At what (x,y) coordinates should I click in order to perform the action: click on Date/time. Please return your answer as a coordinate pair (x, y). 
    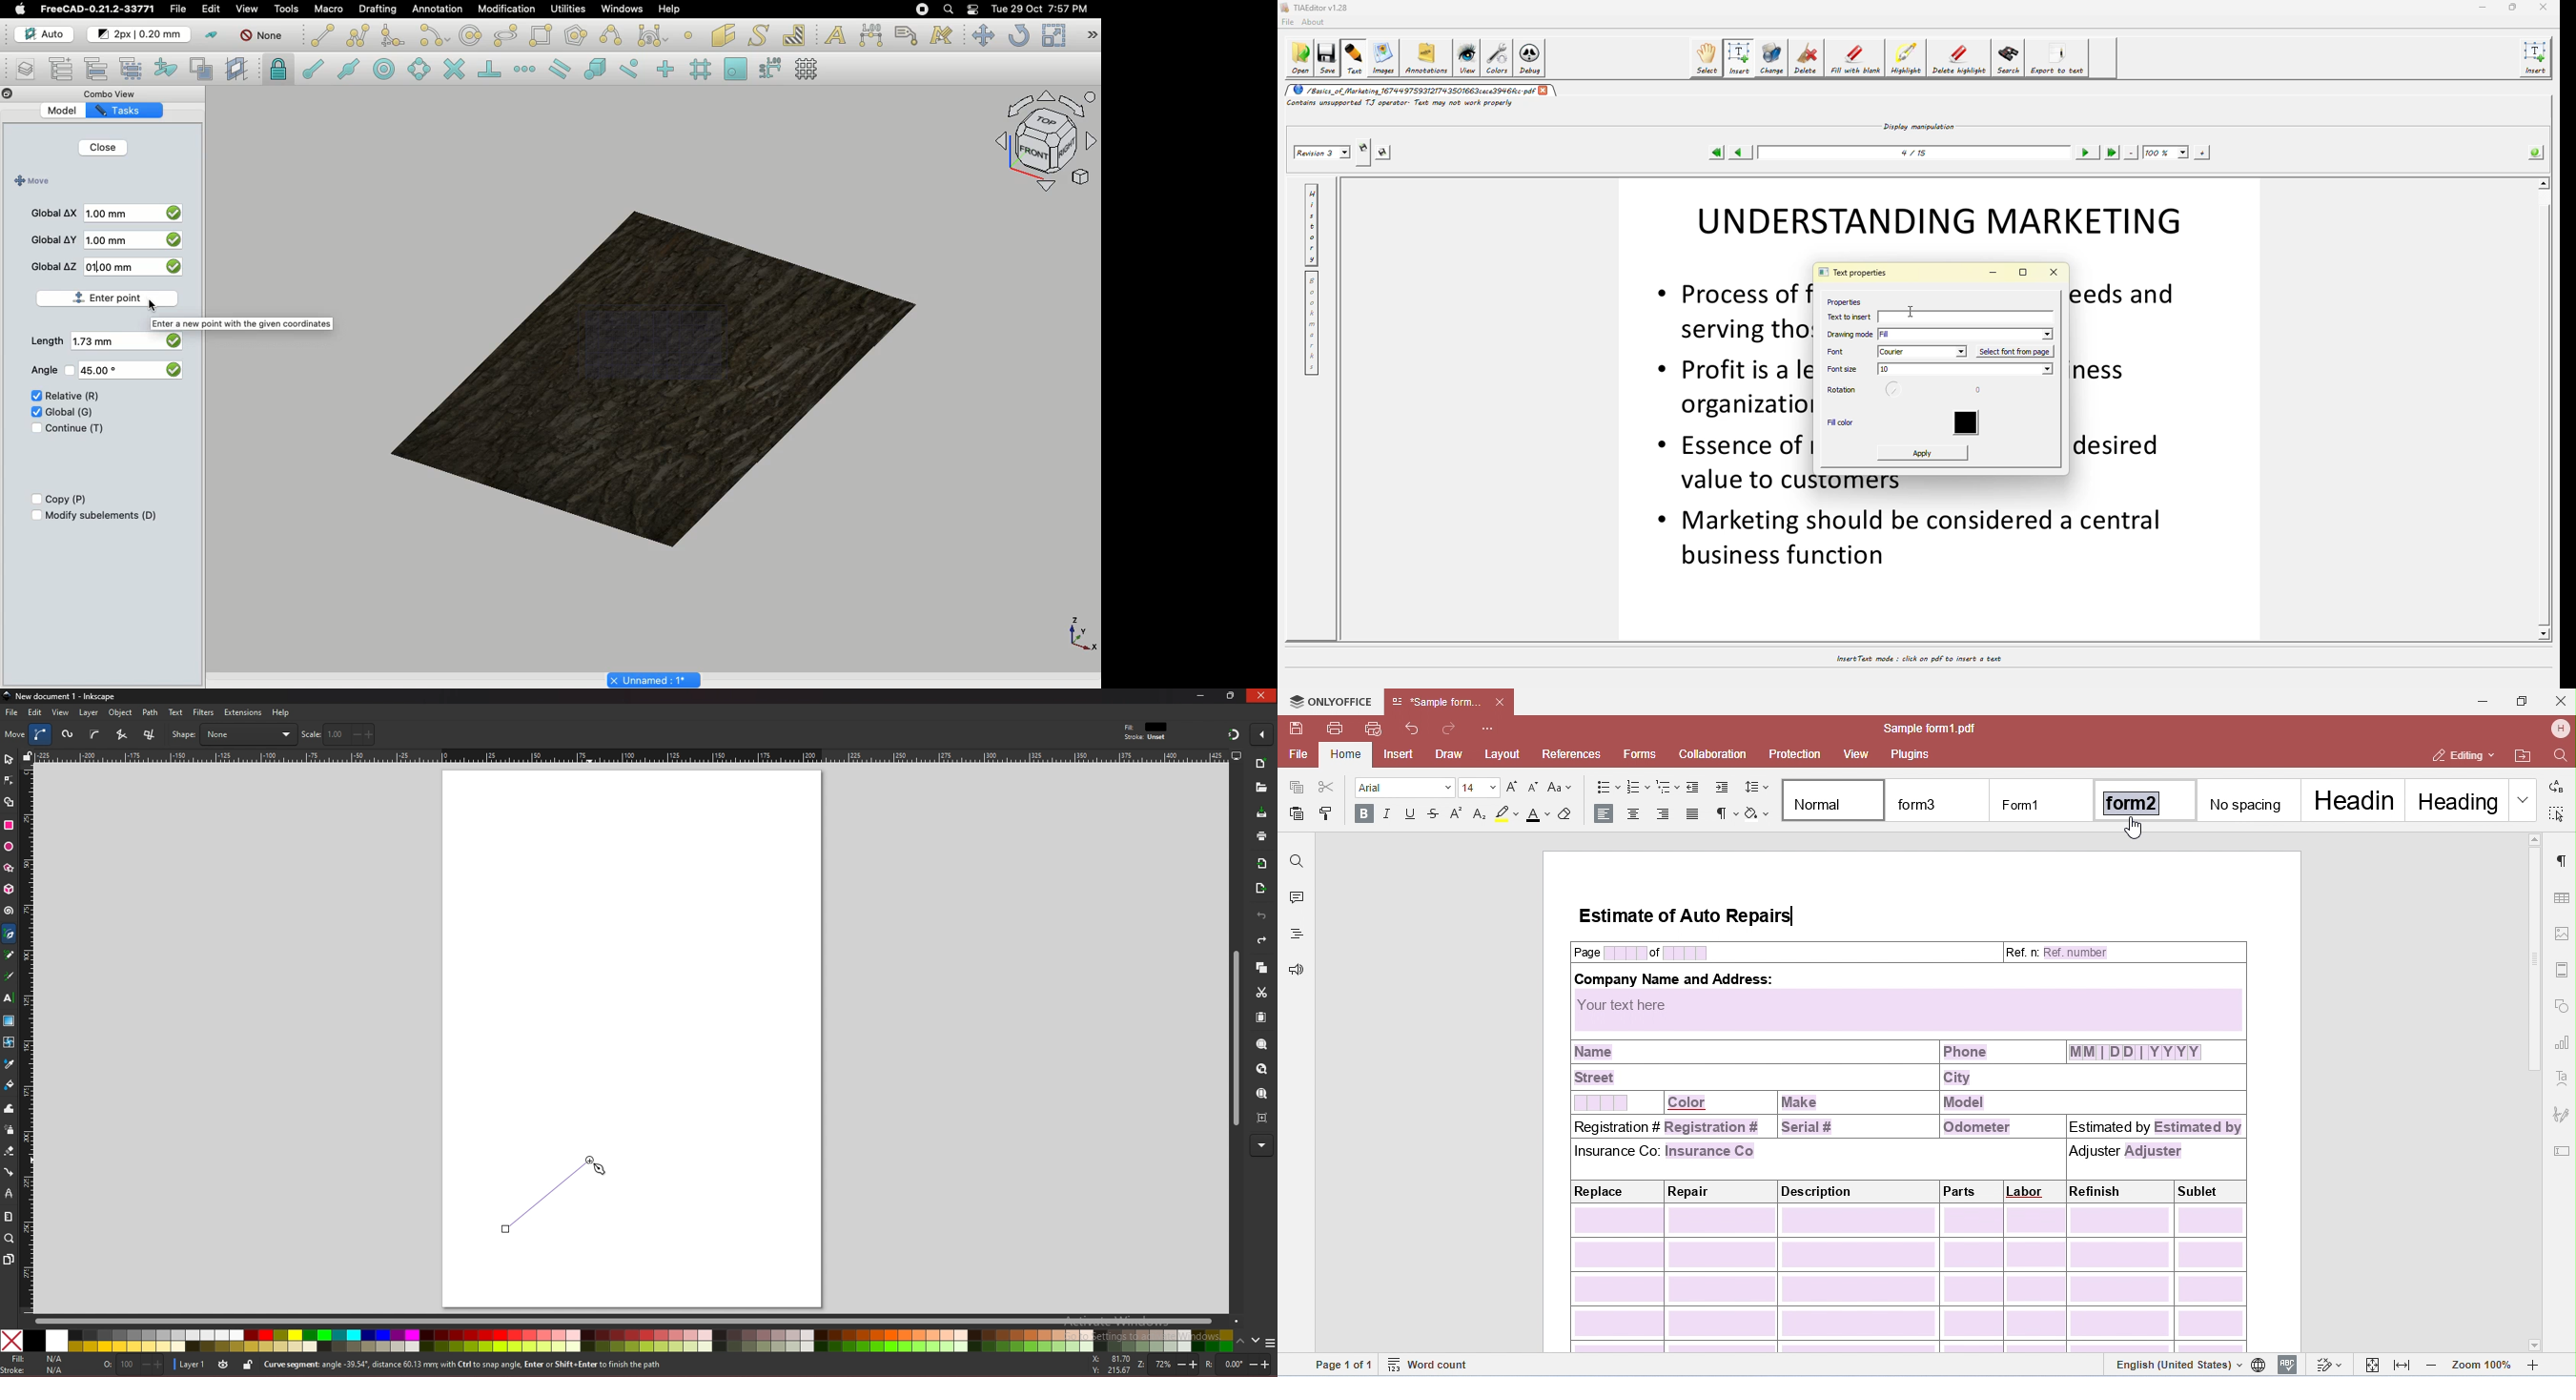
    Looking at the image, I should click on (1039, 8).